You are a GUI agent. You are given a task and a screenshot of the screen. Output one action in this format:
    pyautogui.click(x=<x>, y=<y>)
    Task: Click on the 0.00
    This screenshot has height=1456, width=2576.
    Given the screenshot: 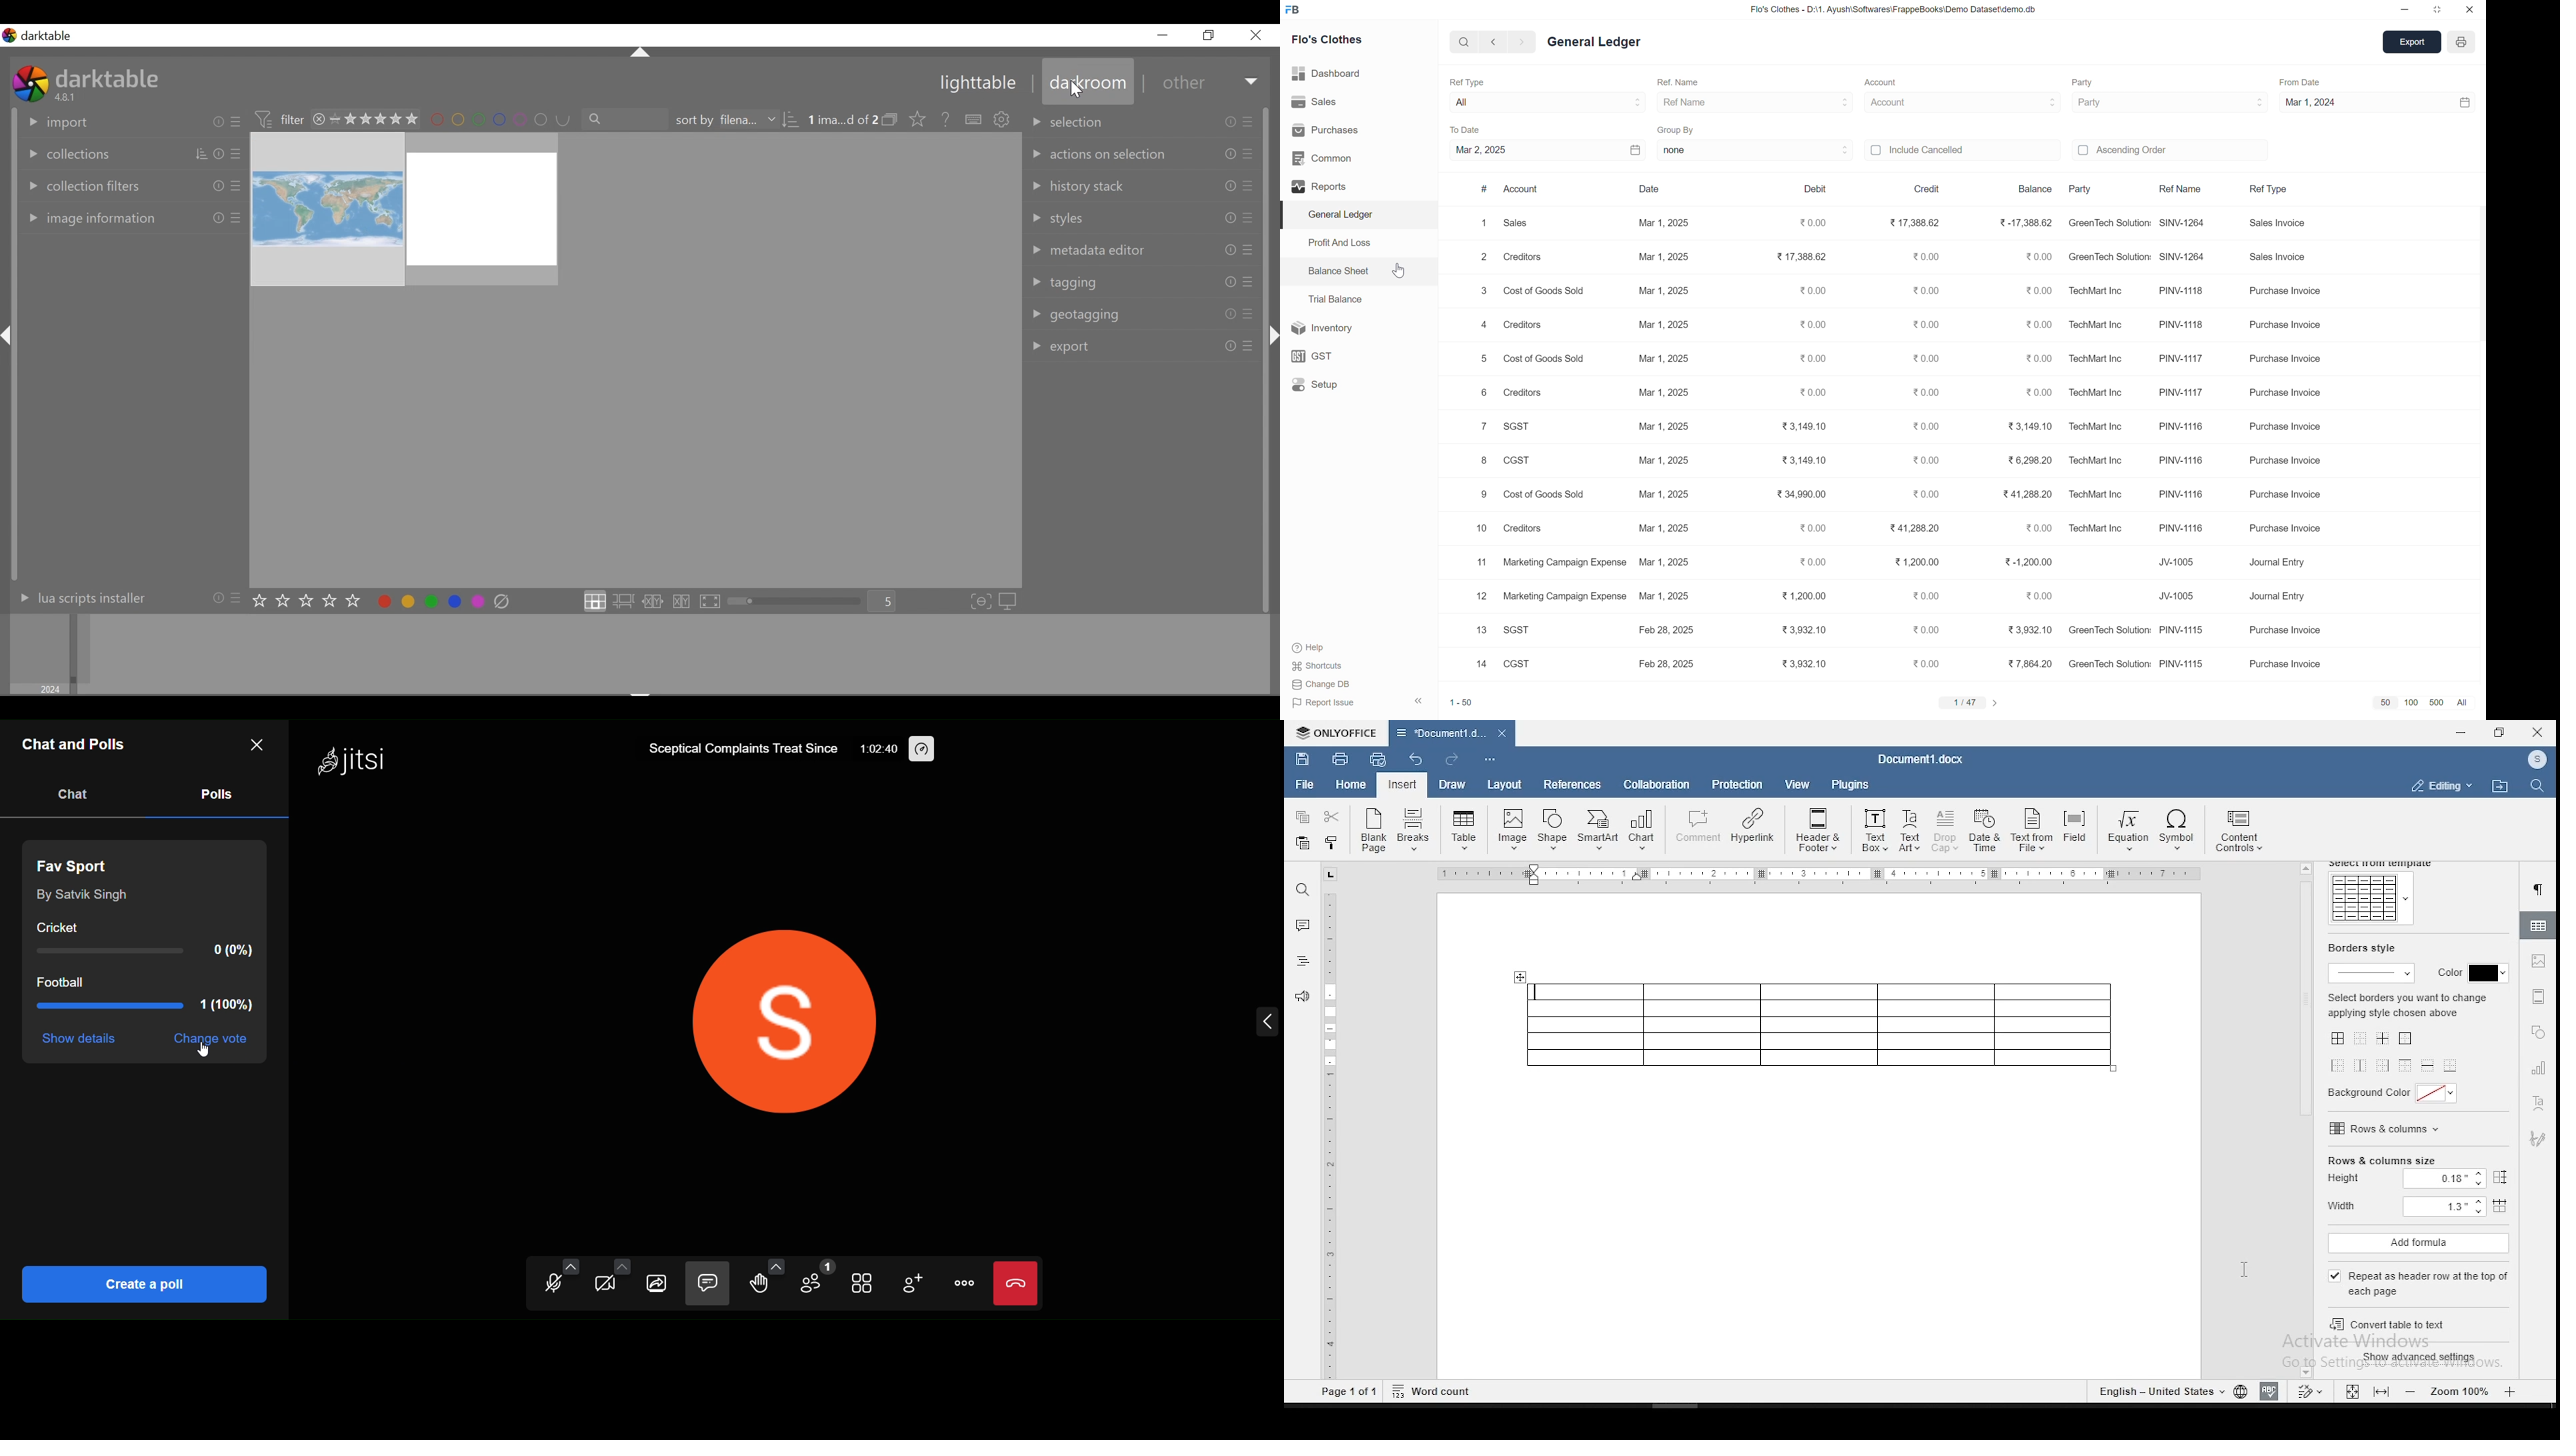 What is the action you would take?
    pyautogui.click(x=2035, y=595)
    